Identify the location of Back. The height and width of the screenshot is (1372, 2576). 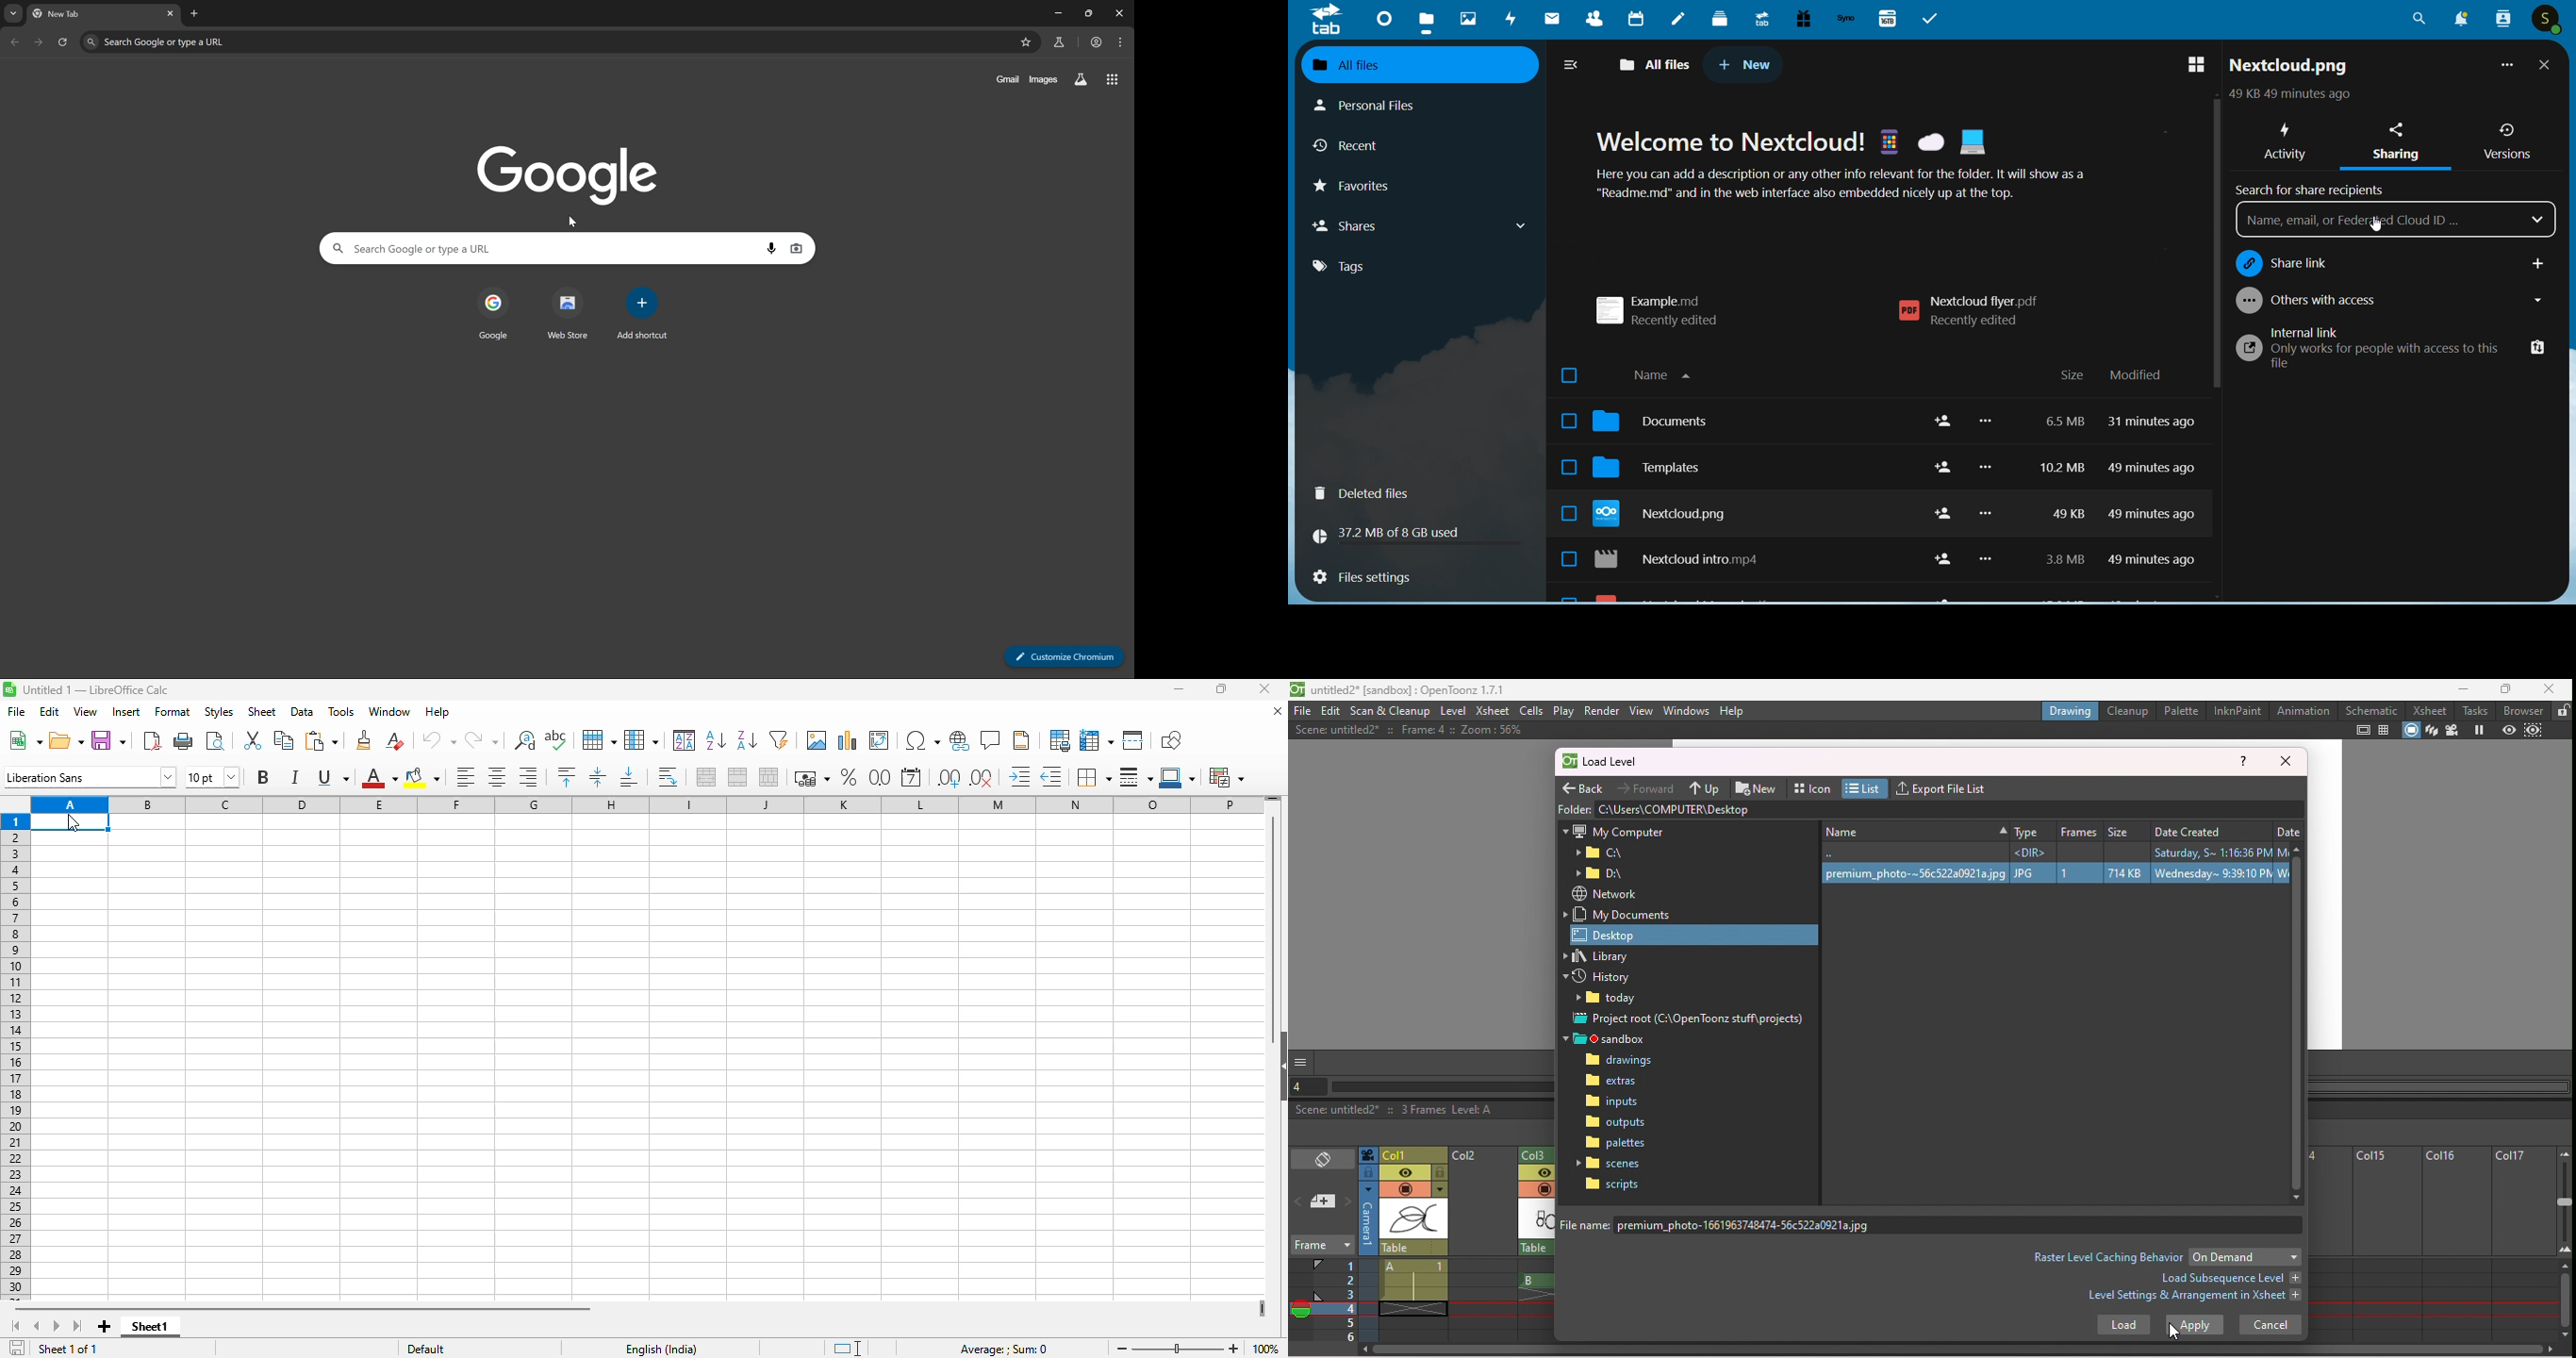
(1585, 785).